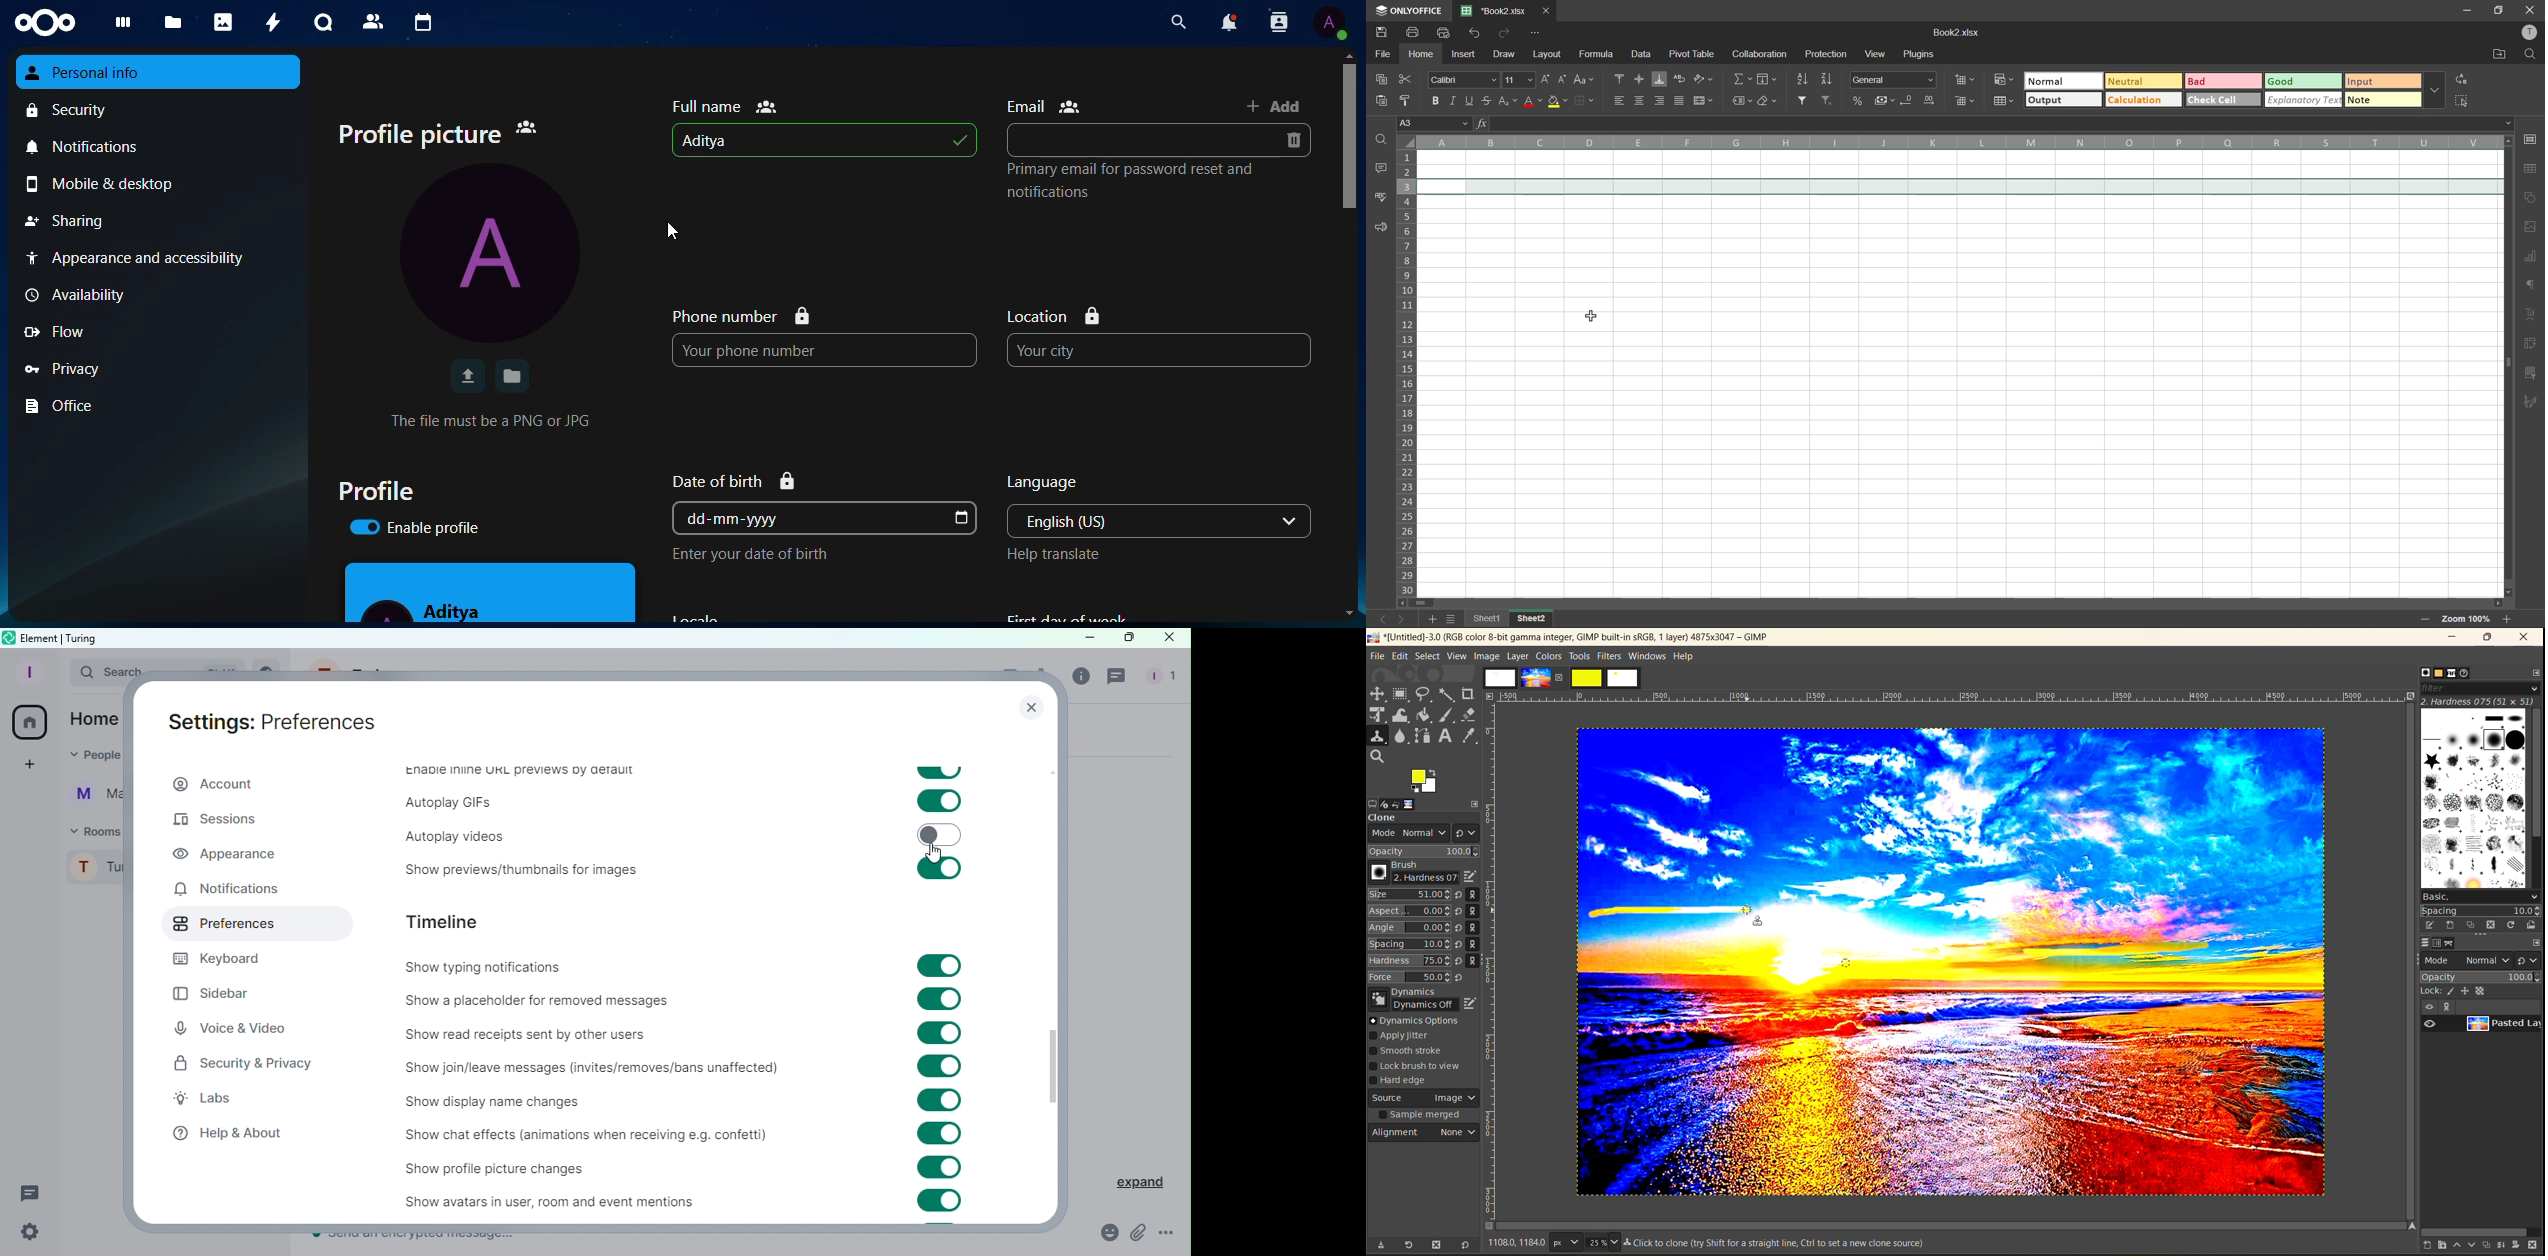 The image size is (2548, 1260). I want to click on lower this layer, so click(2469, 1246).